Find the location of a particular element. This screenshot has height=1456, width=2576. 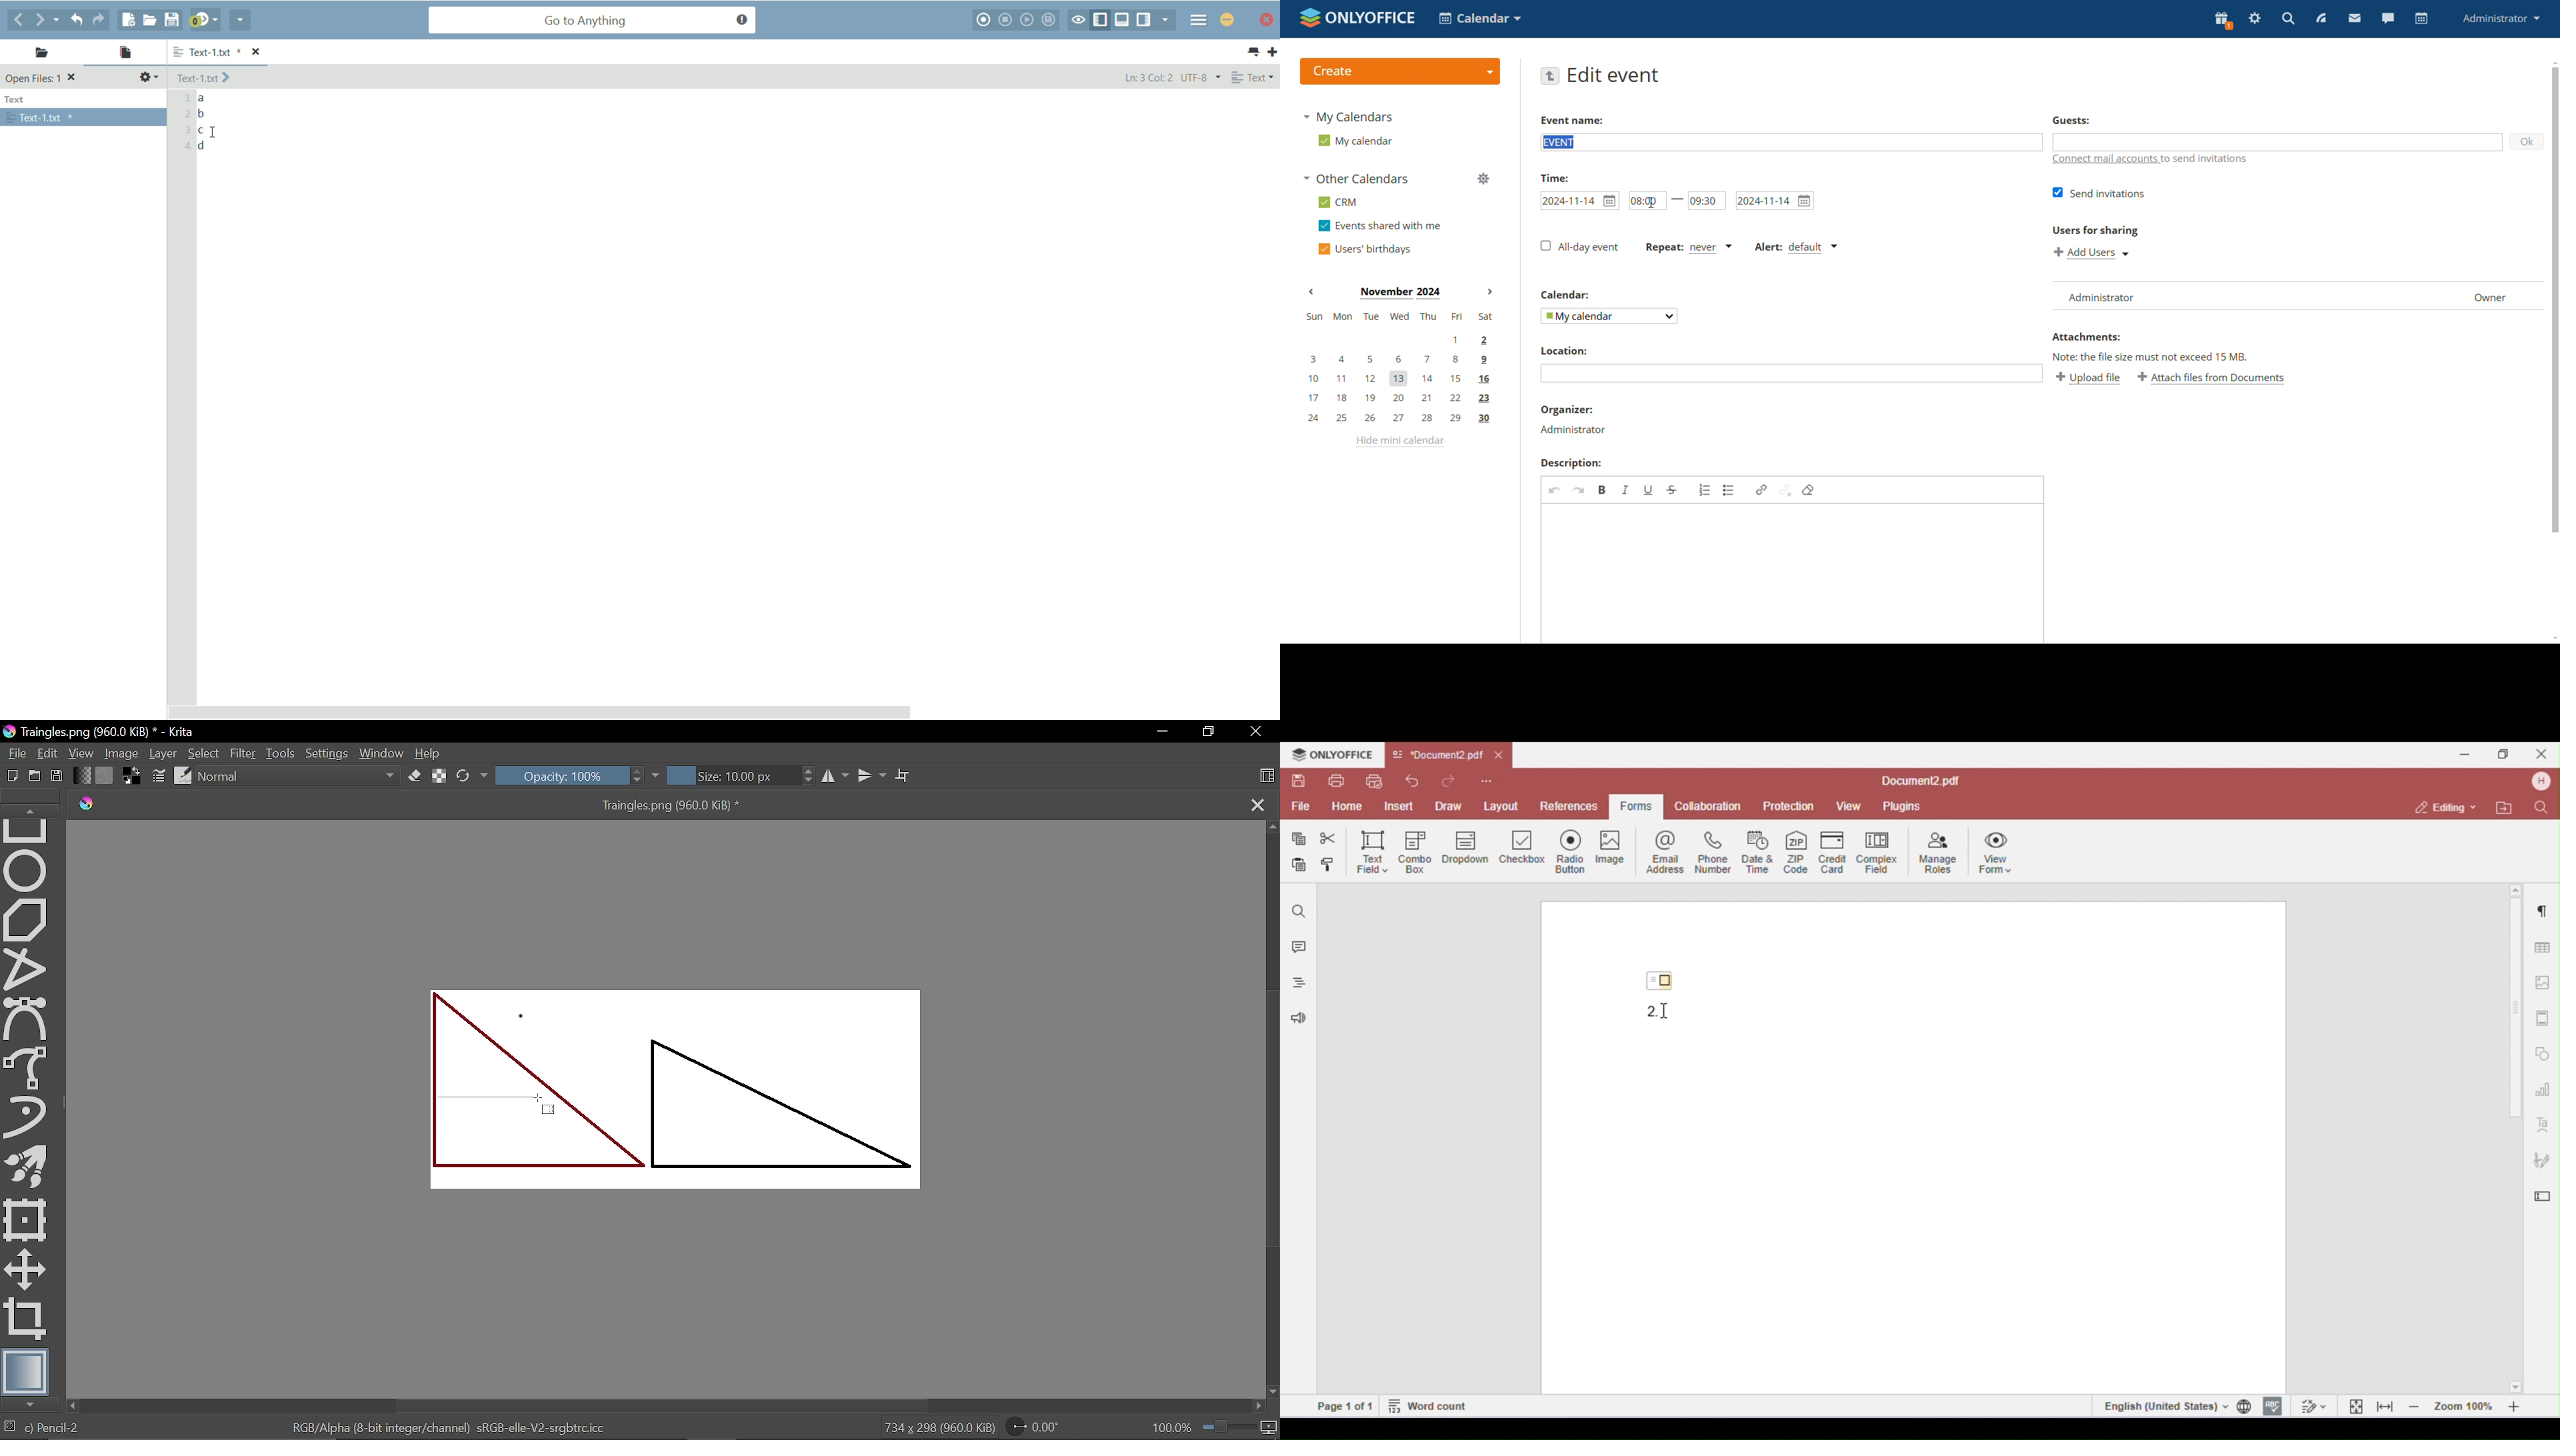

users for sharing is located at coordinates (2094, 232).